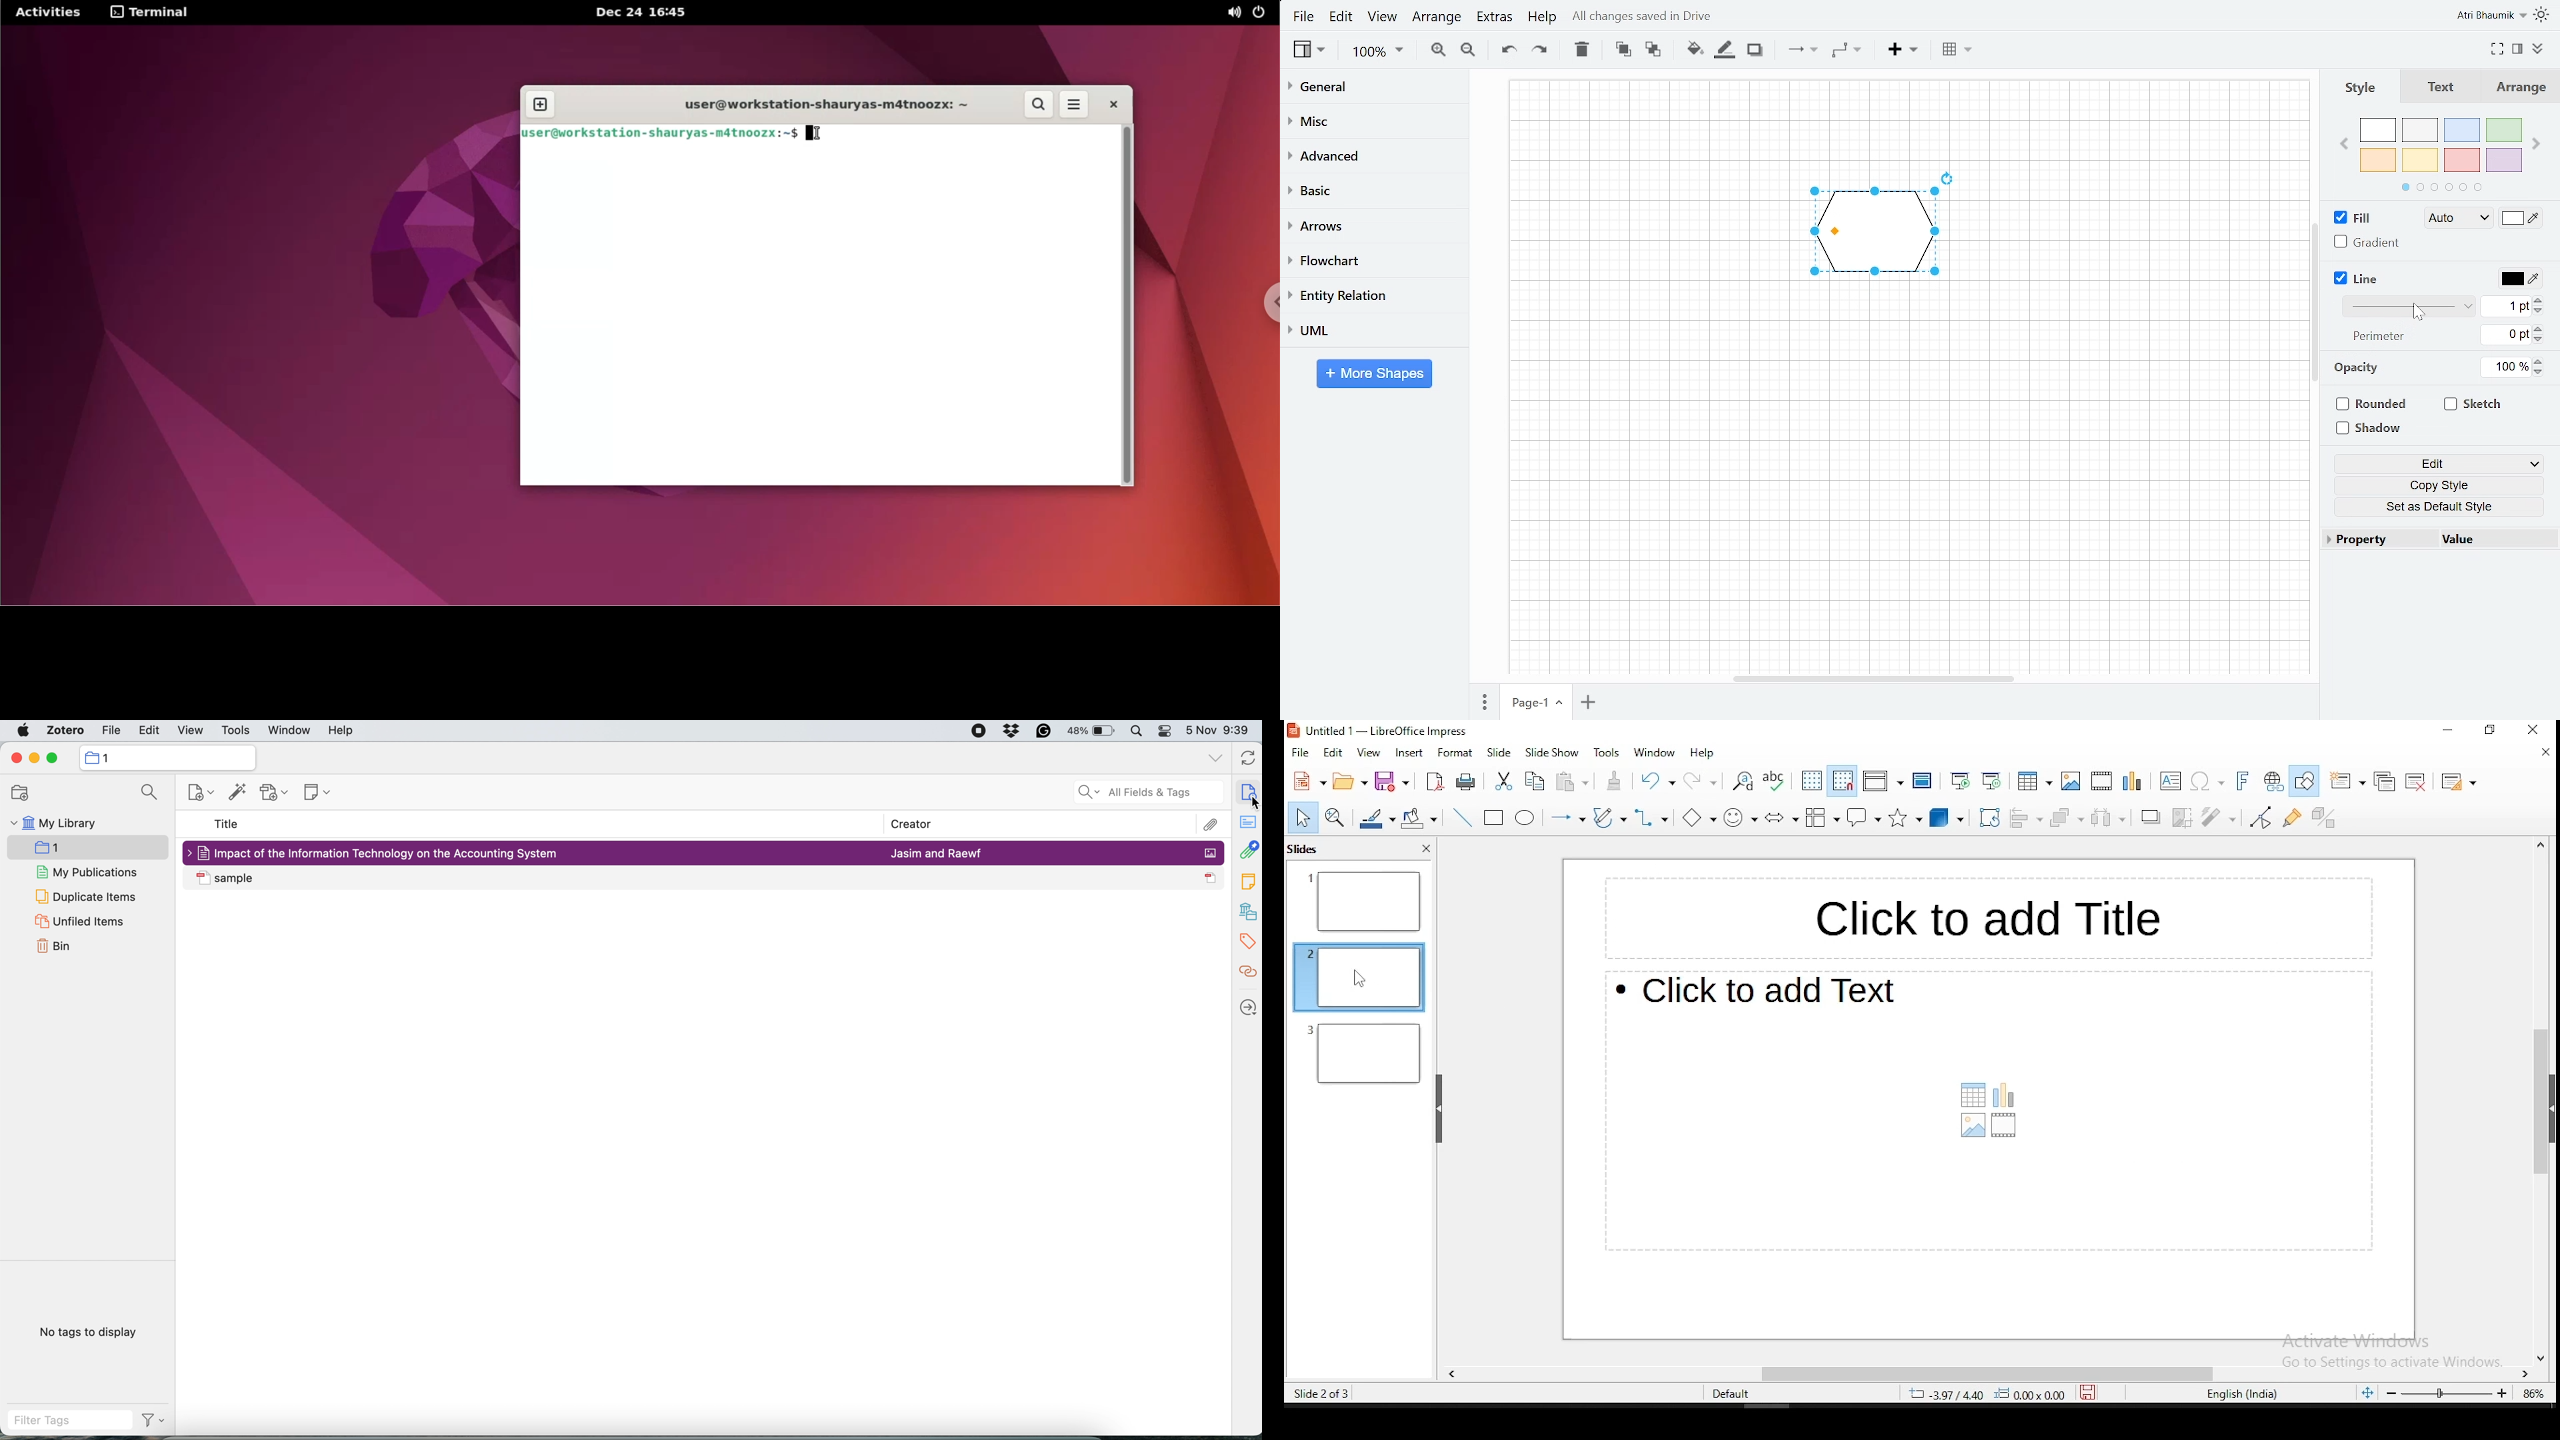 The image size is (2576, 1456). I want to click on display views, so click(1882, 779).